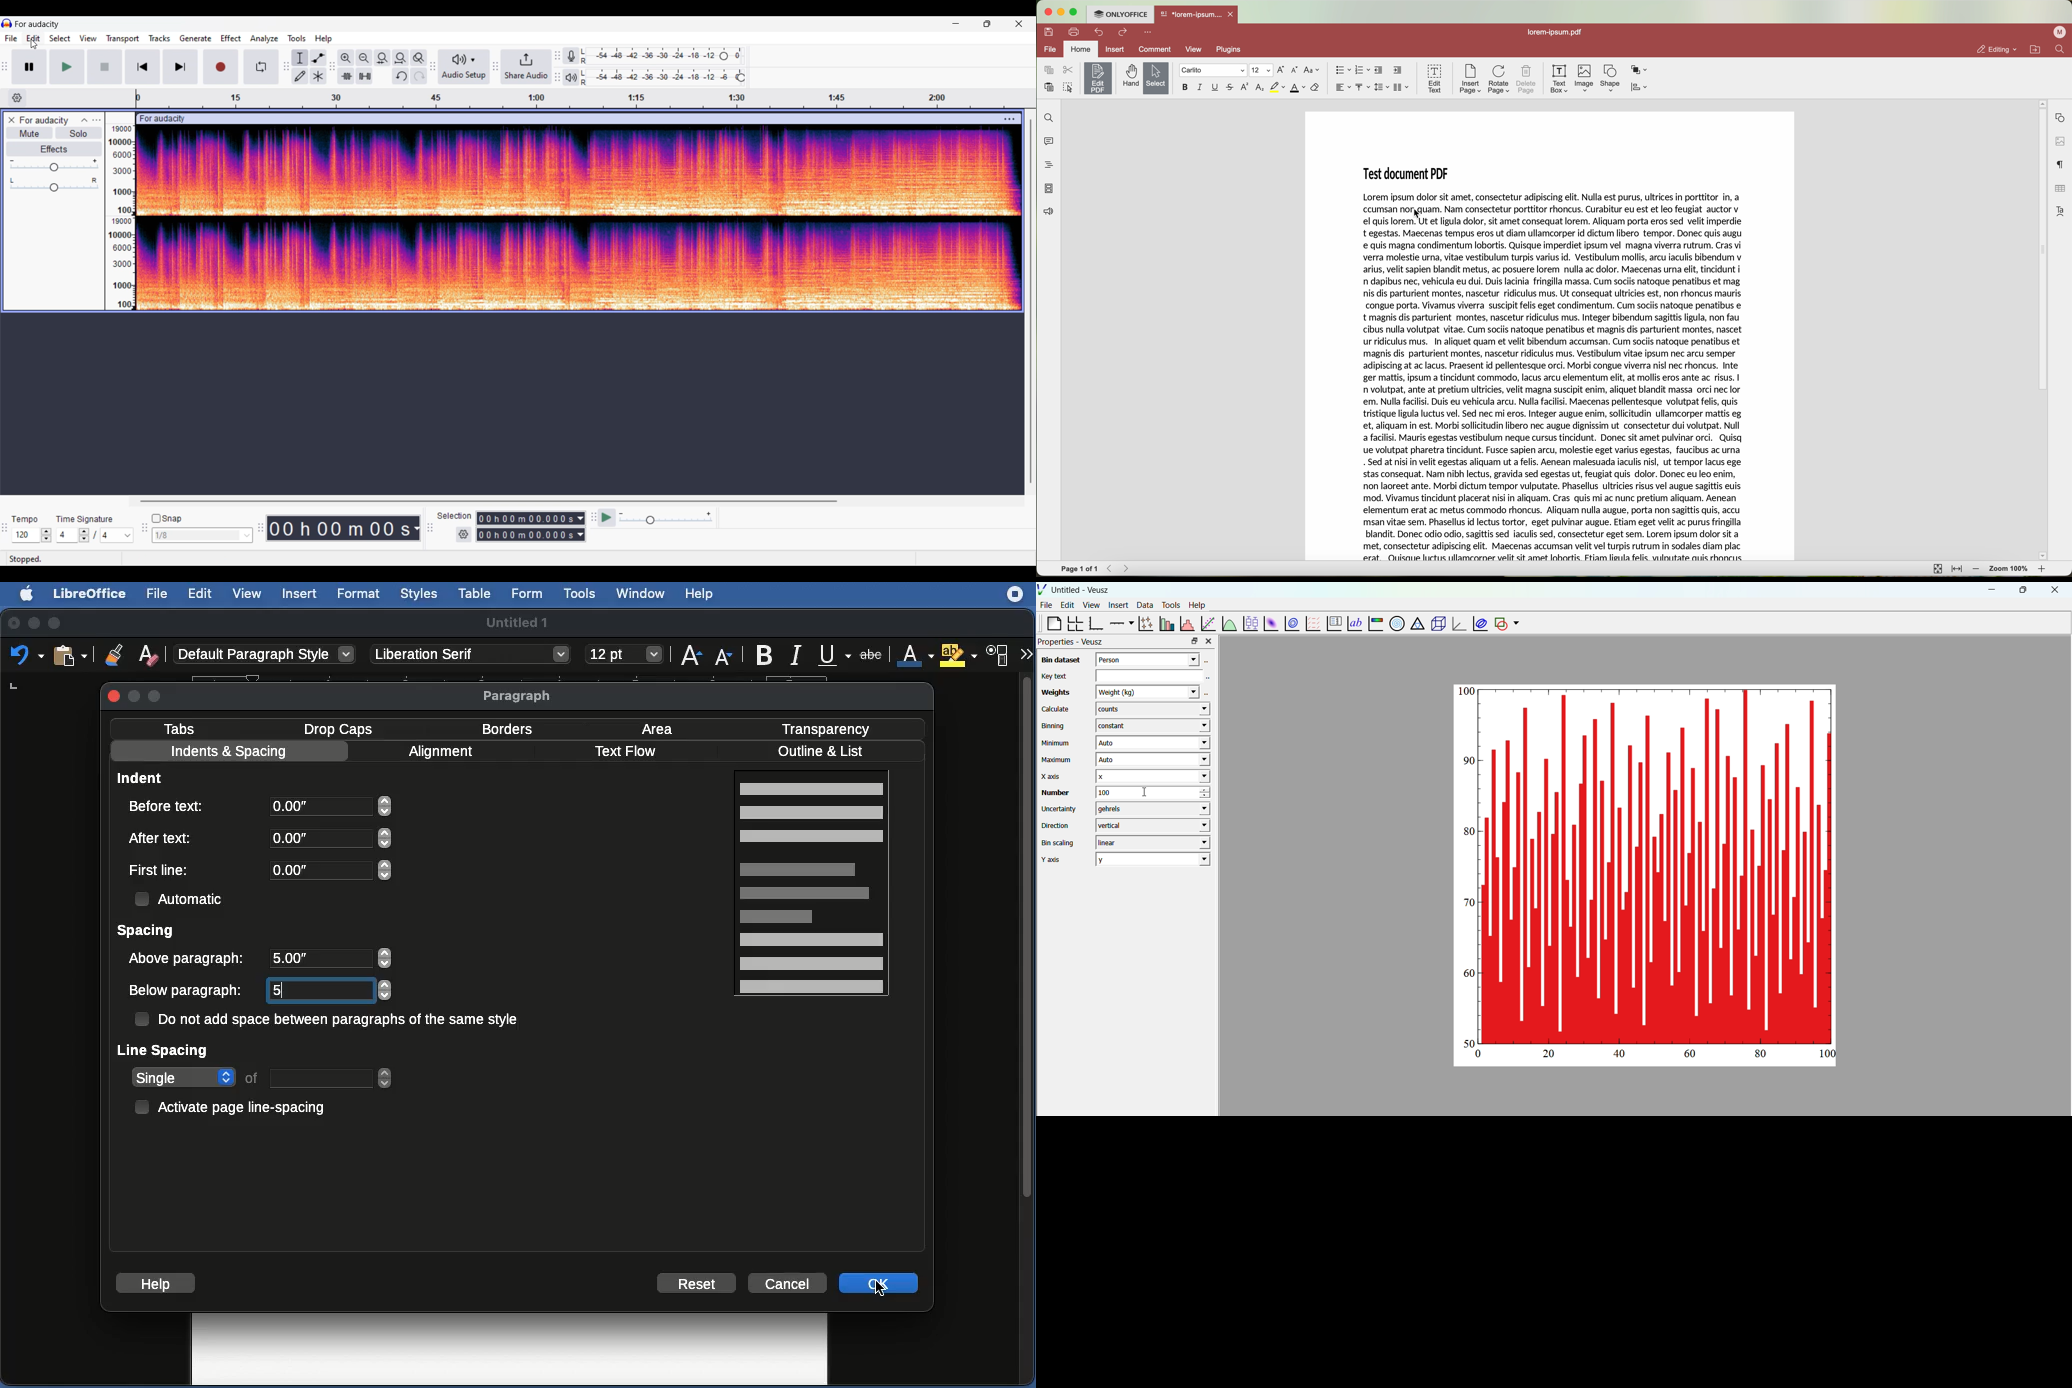 Image resolution: width=2072 pixels, height=1400 pixels. What do you see at coordinates (181, 897) in the screenshot?
I see `Automatic` at bounding box center [181, 897].